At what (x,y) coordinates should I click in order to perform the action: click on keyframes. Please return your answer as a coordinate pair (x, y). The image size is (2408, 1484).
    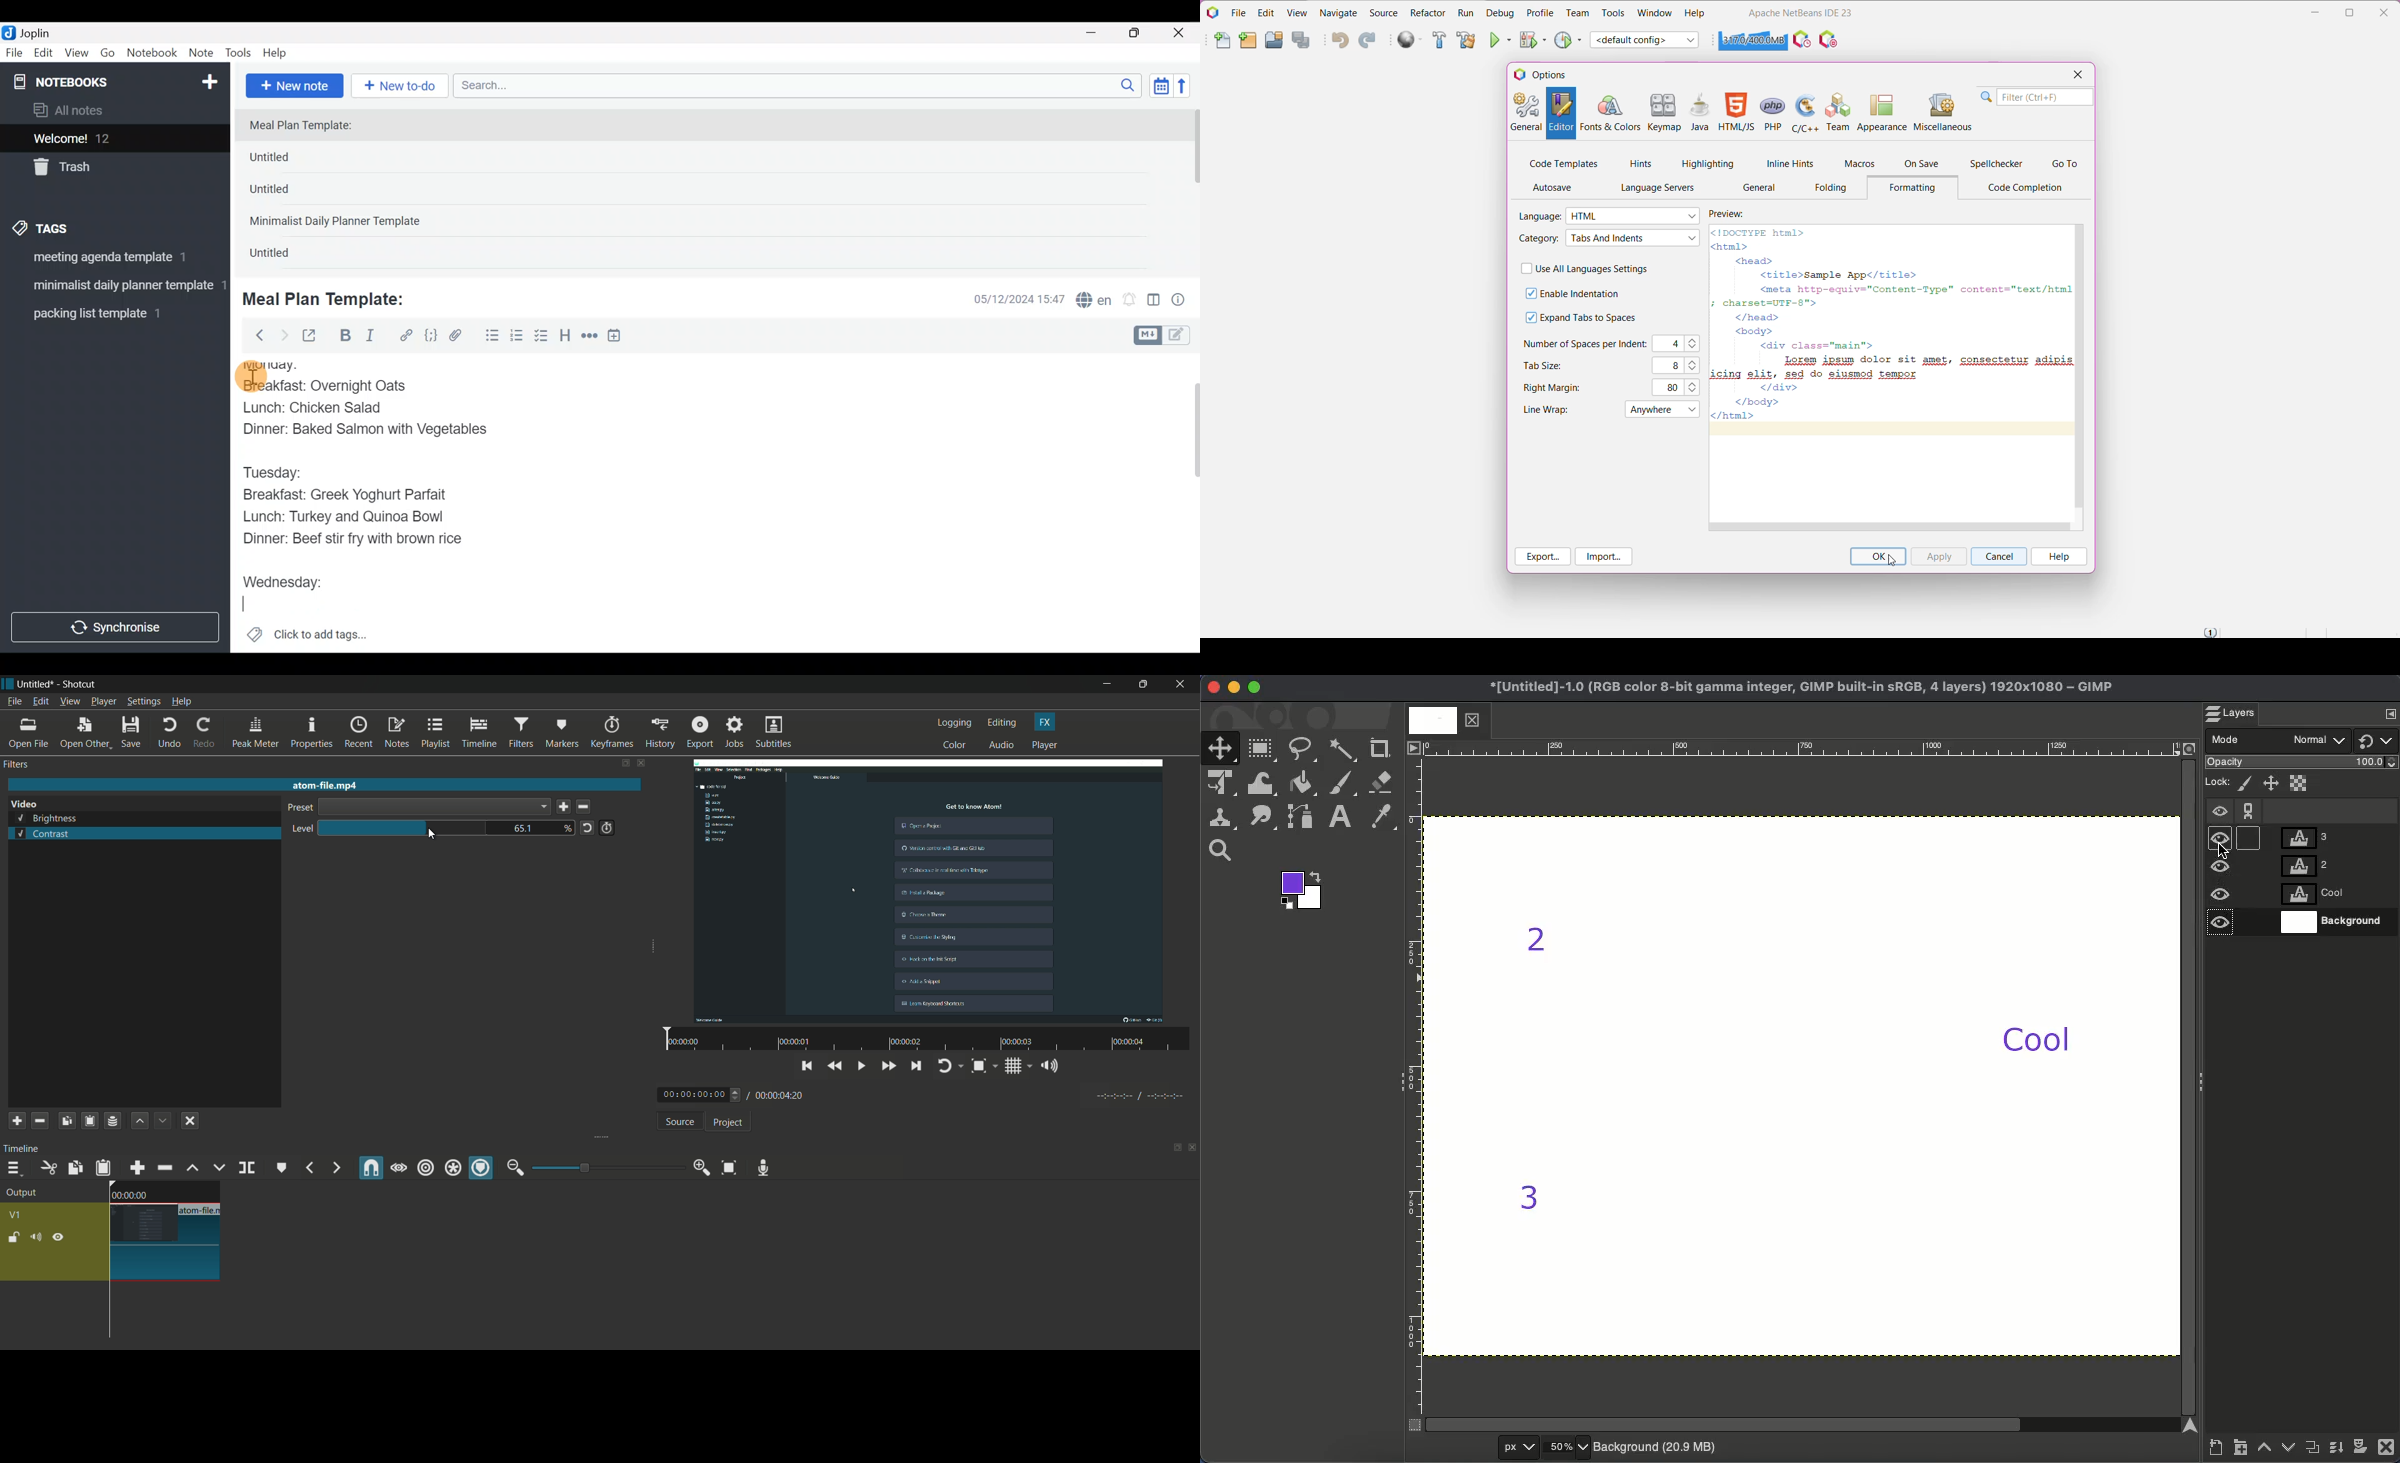
    Looking at the image, I should click on (611, 732).